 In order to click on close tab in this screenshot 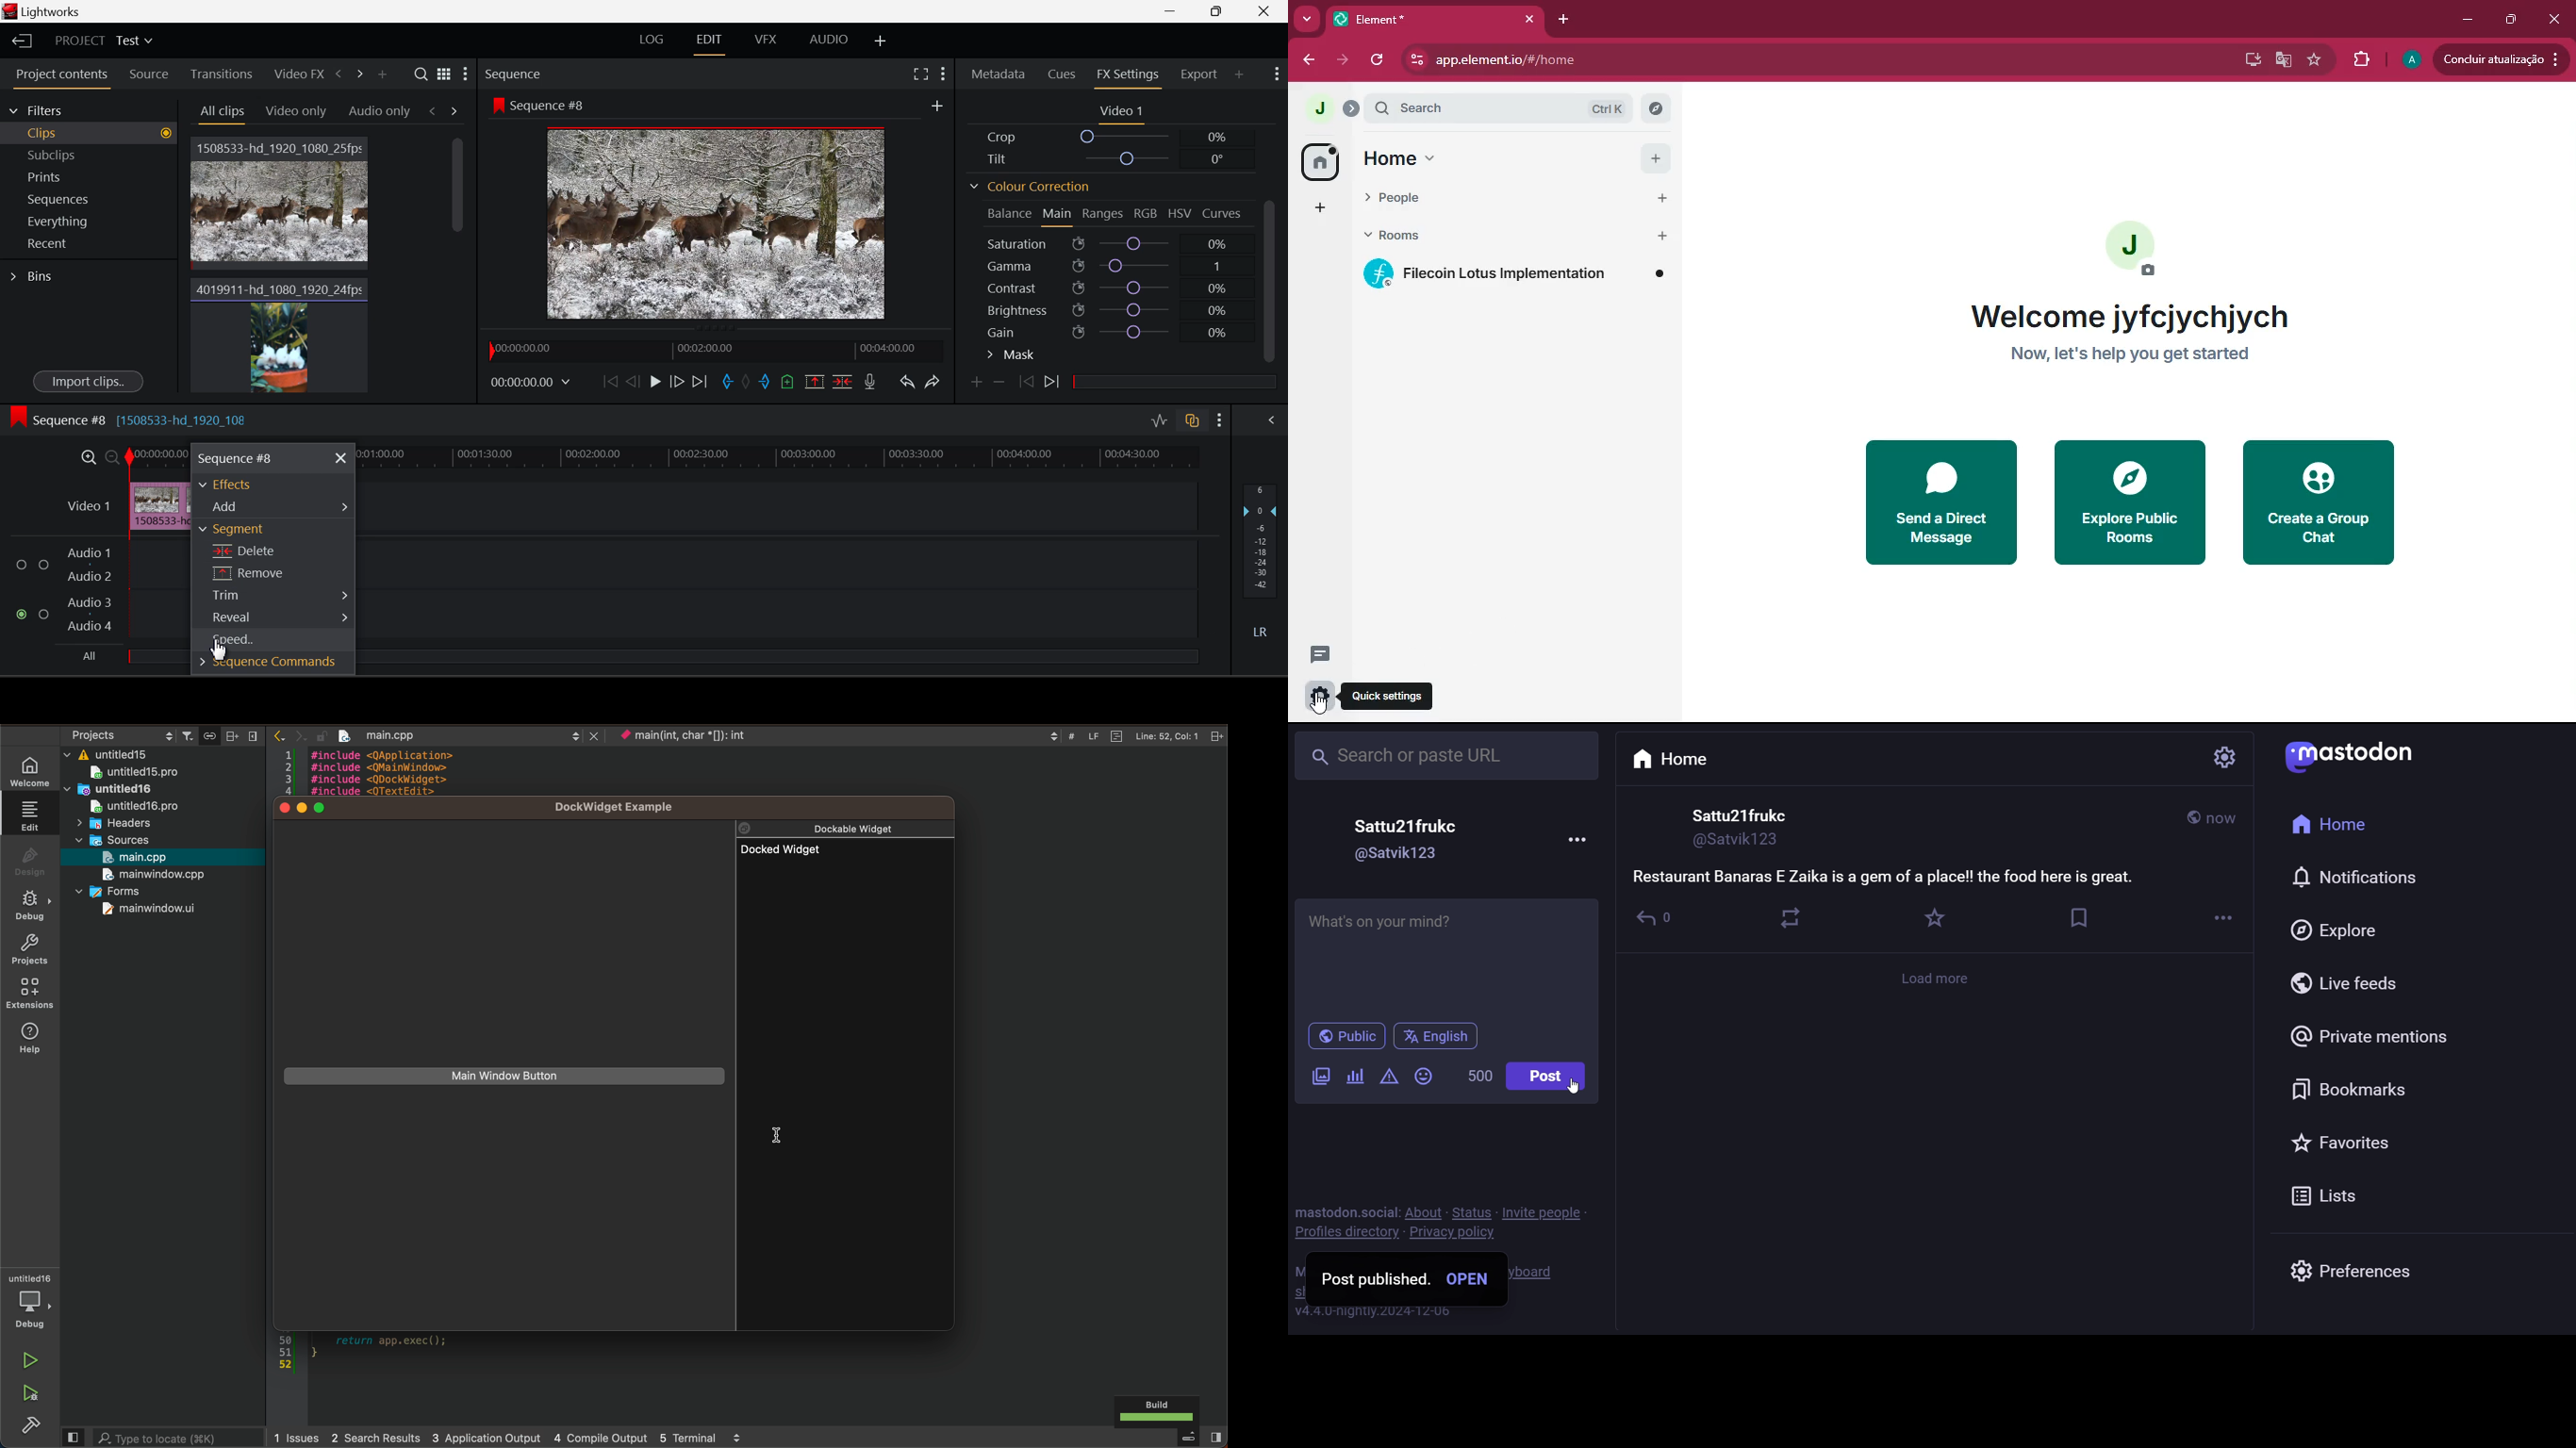, I will do `click(1529, 20)`.